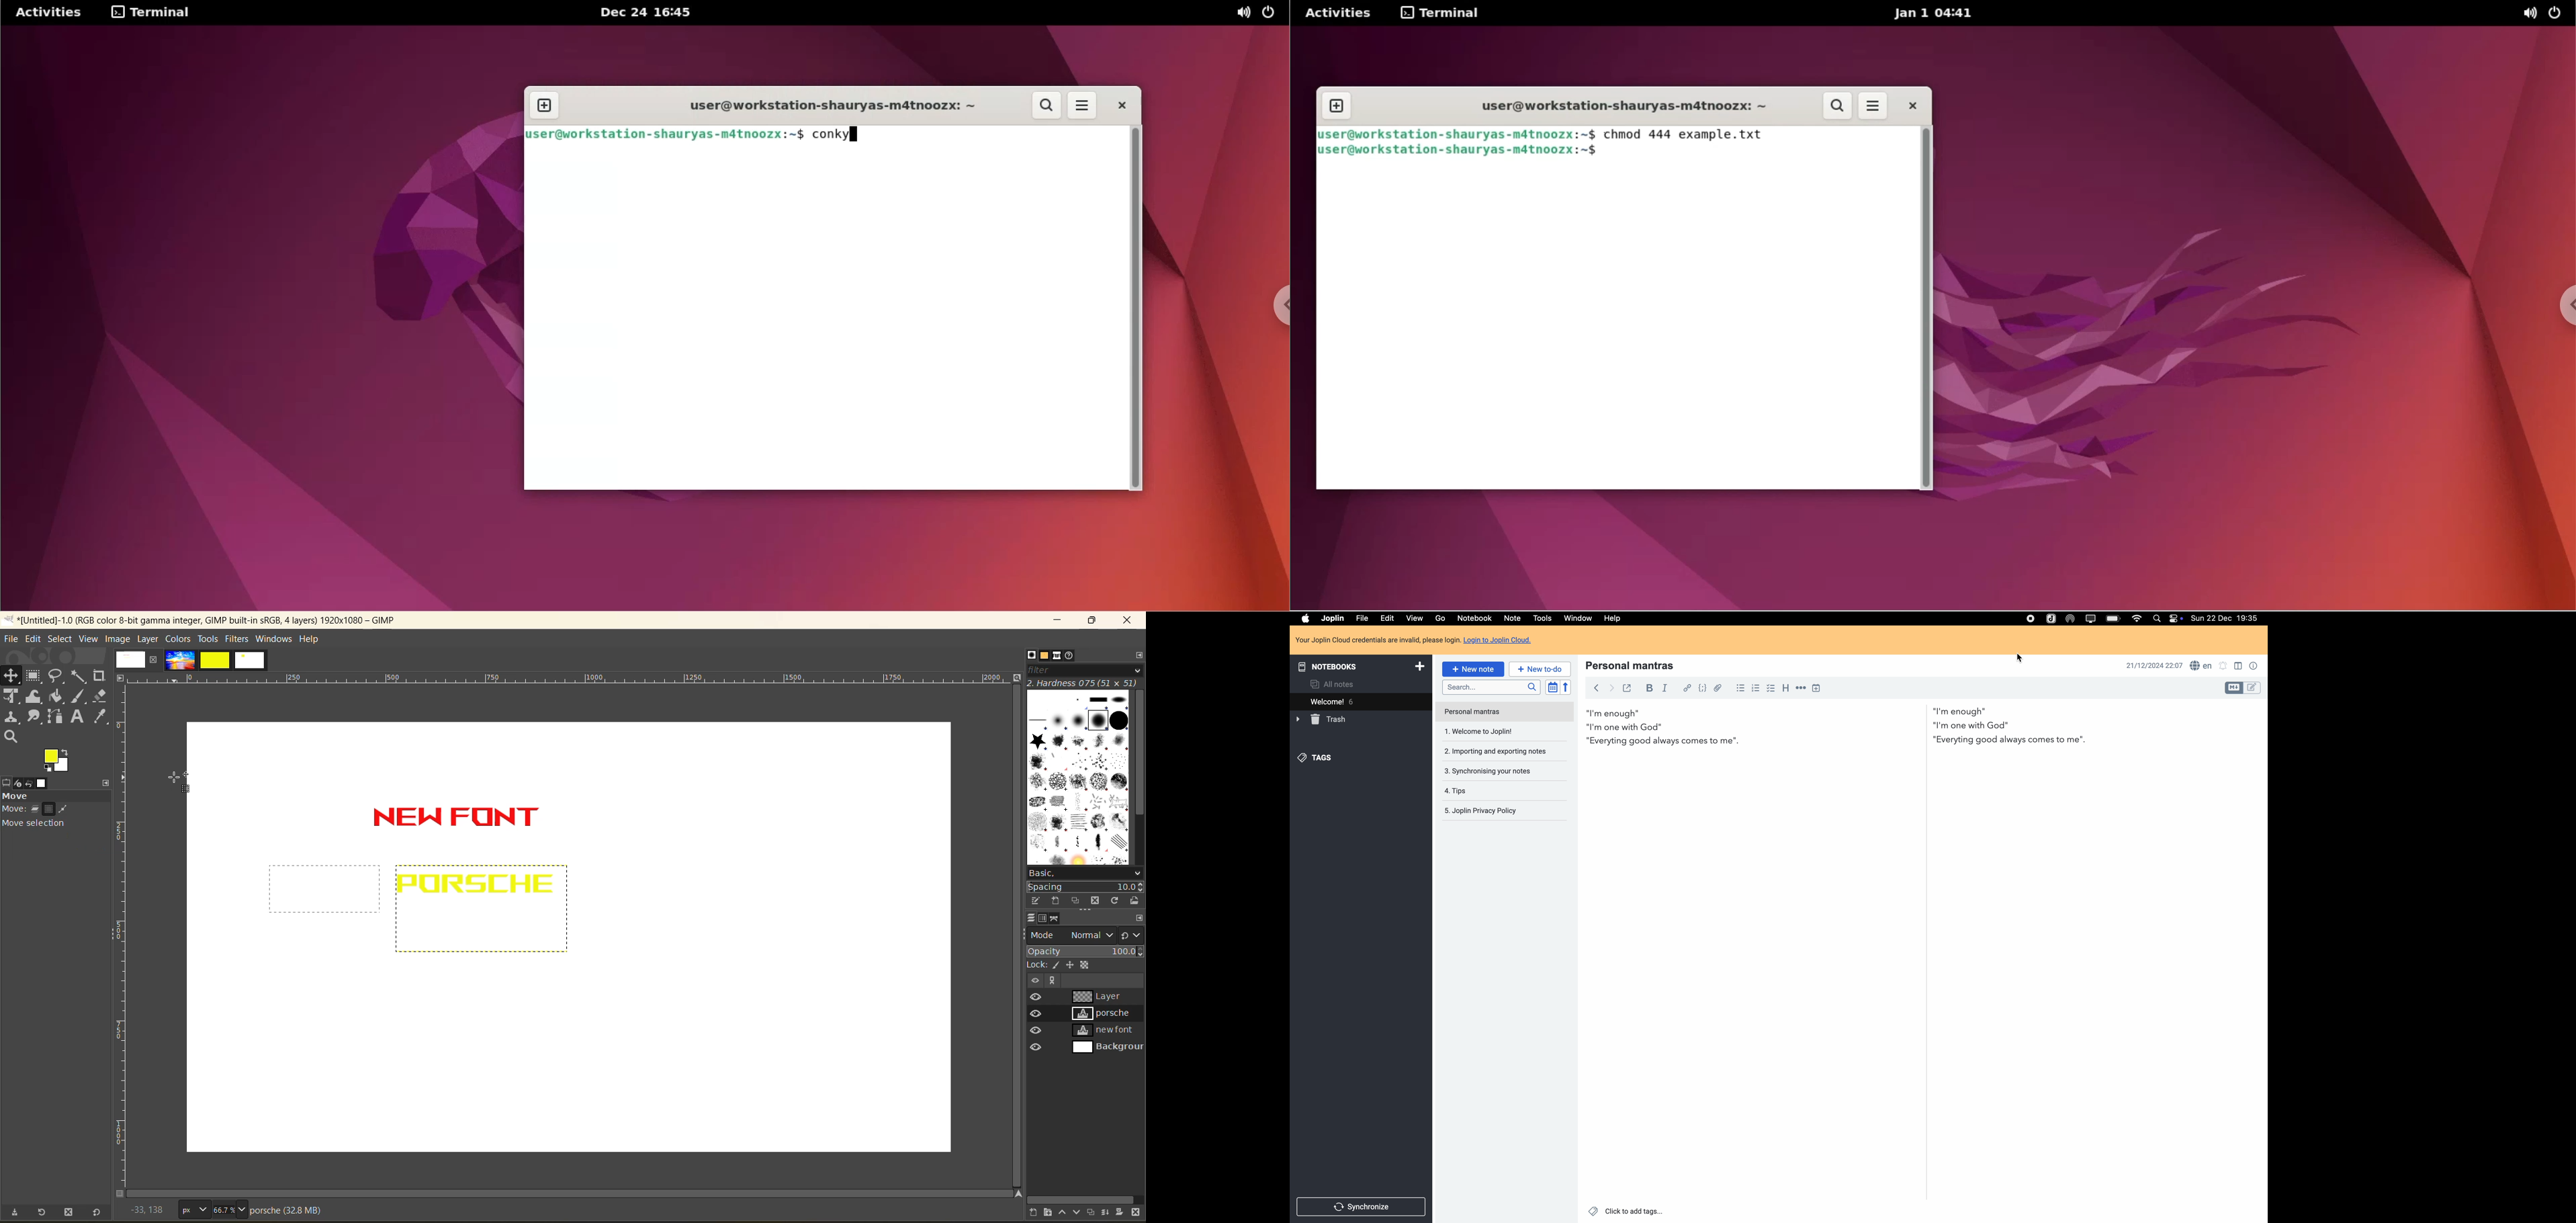 The width and height of the screenshot is (2576, 1232). I want to click on bulleted list, so click(1740, 688).